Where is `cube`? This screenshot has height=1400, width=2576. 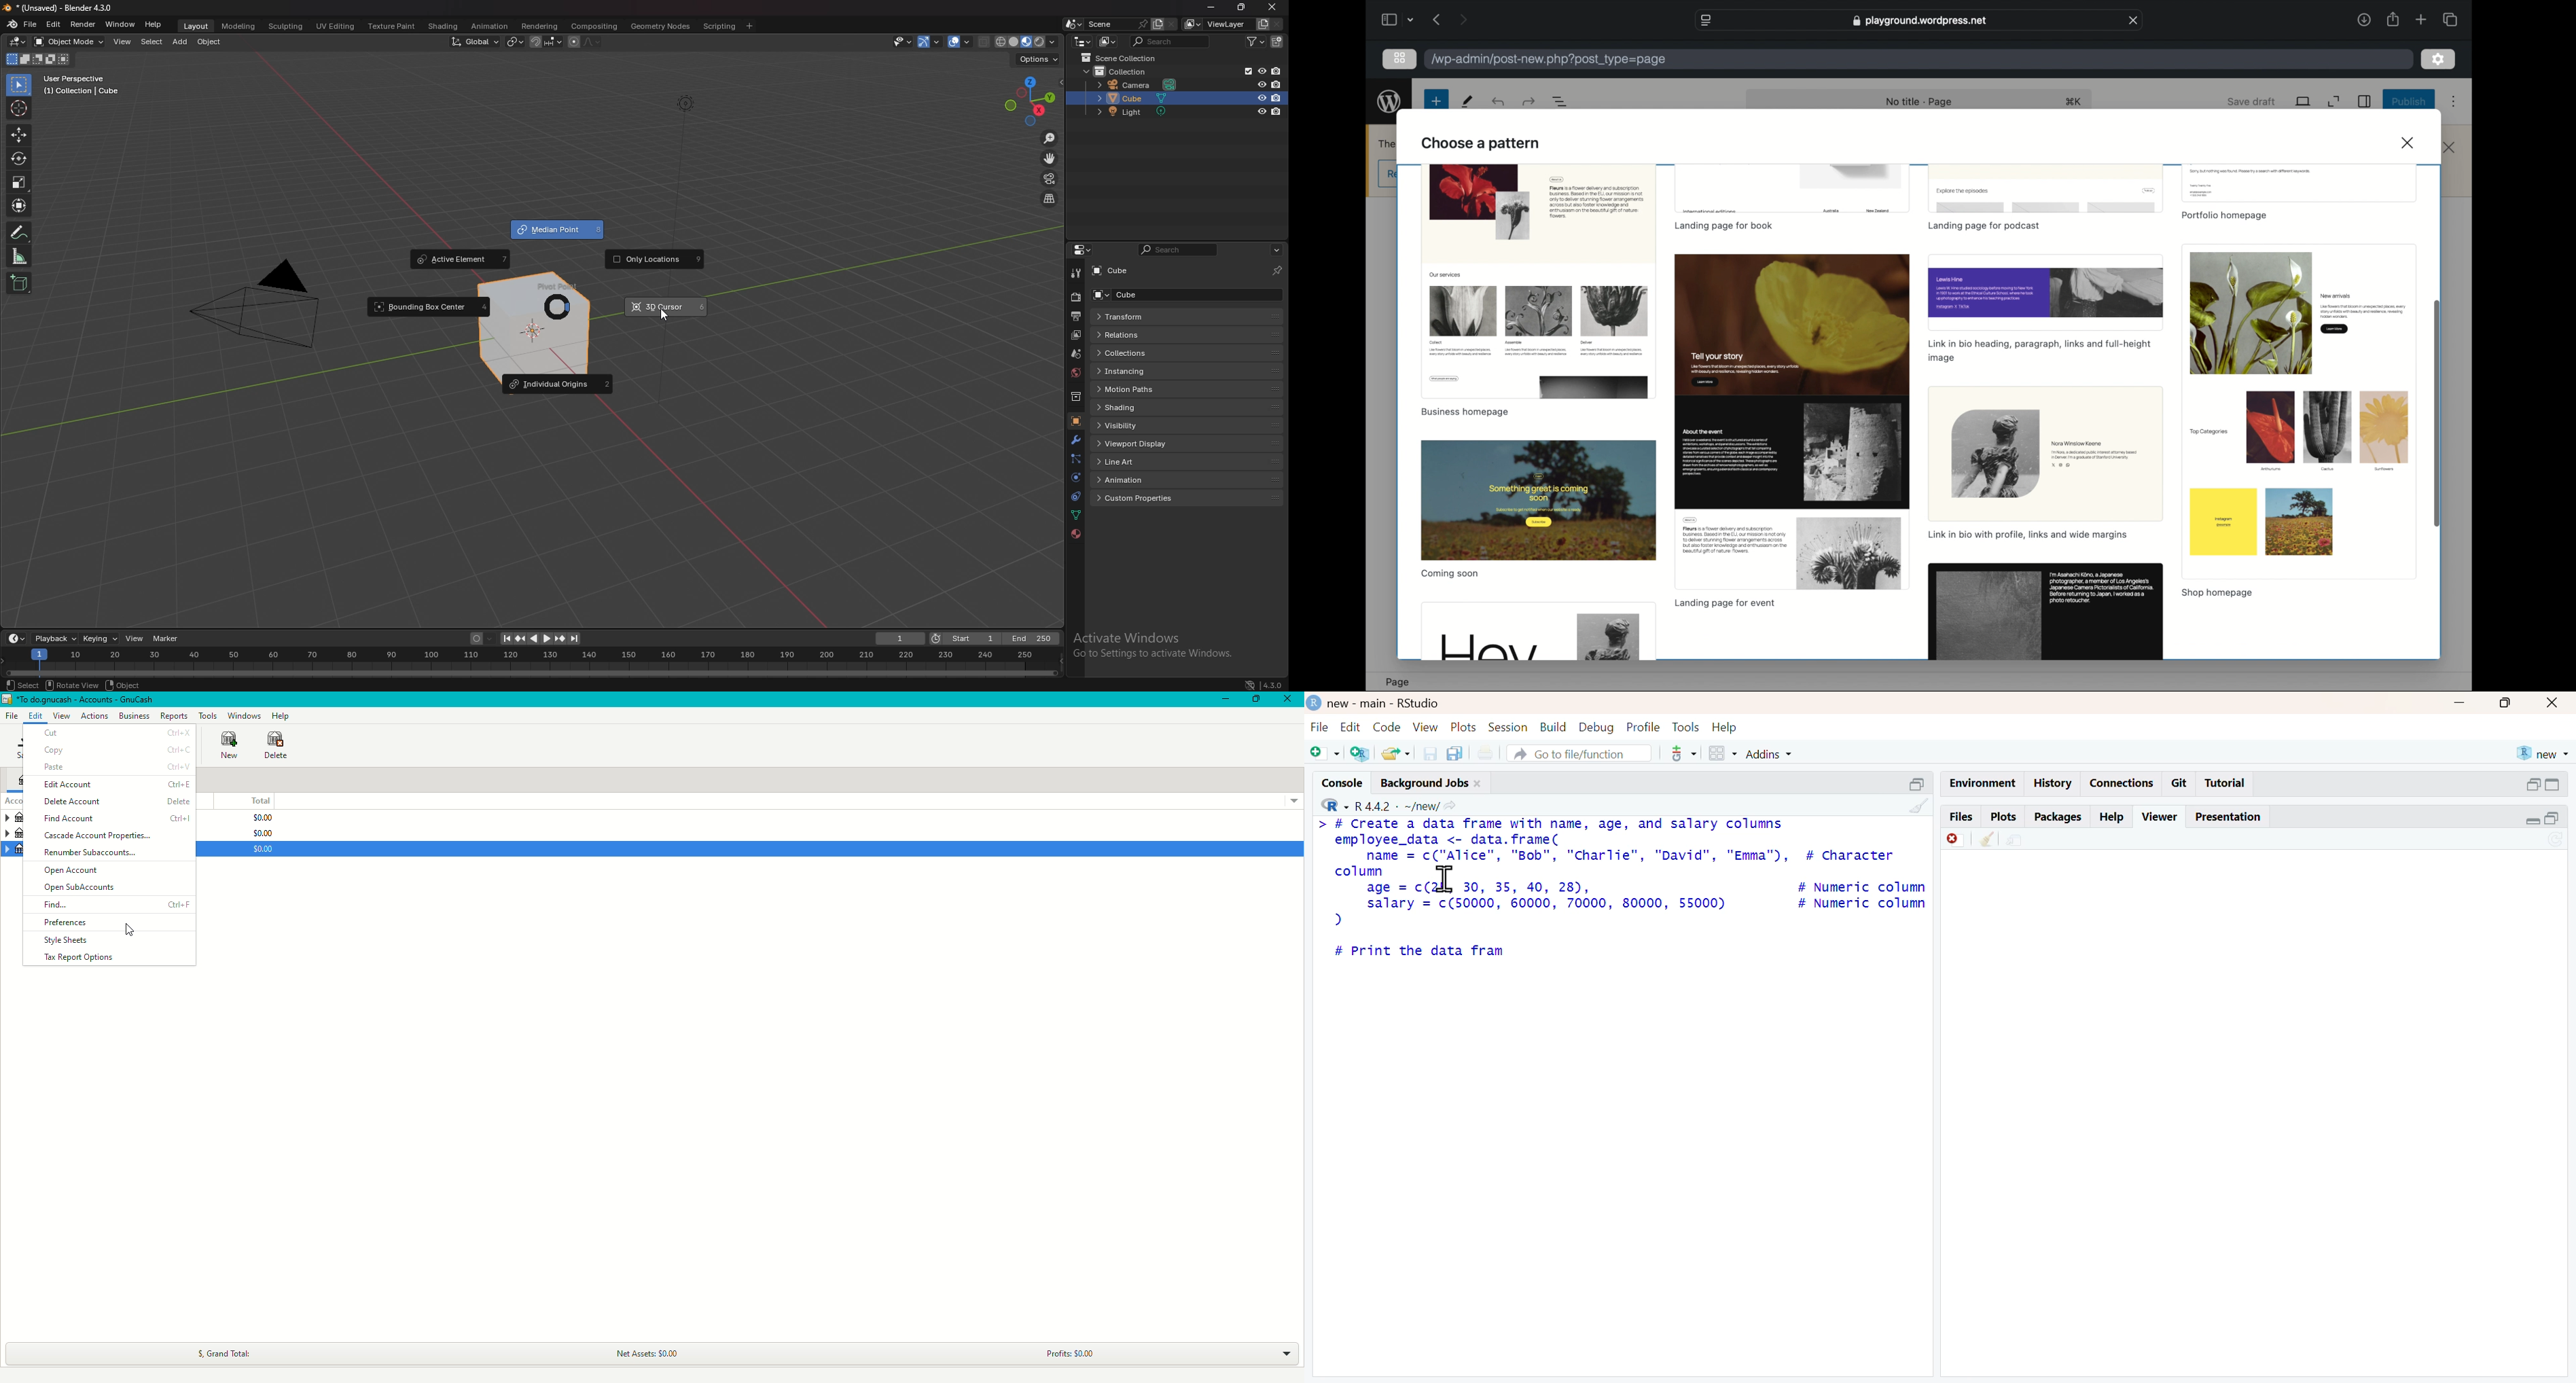
cube is located at coordinates (1158, 295).